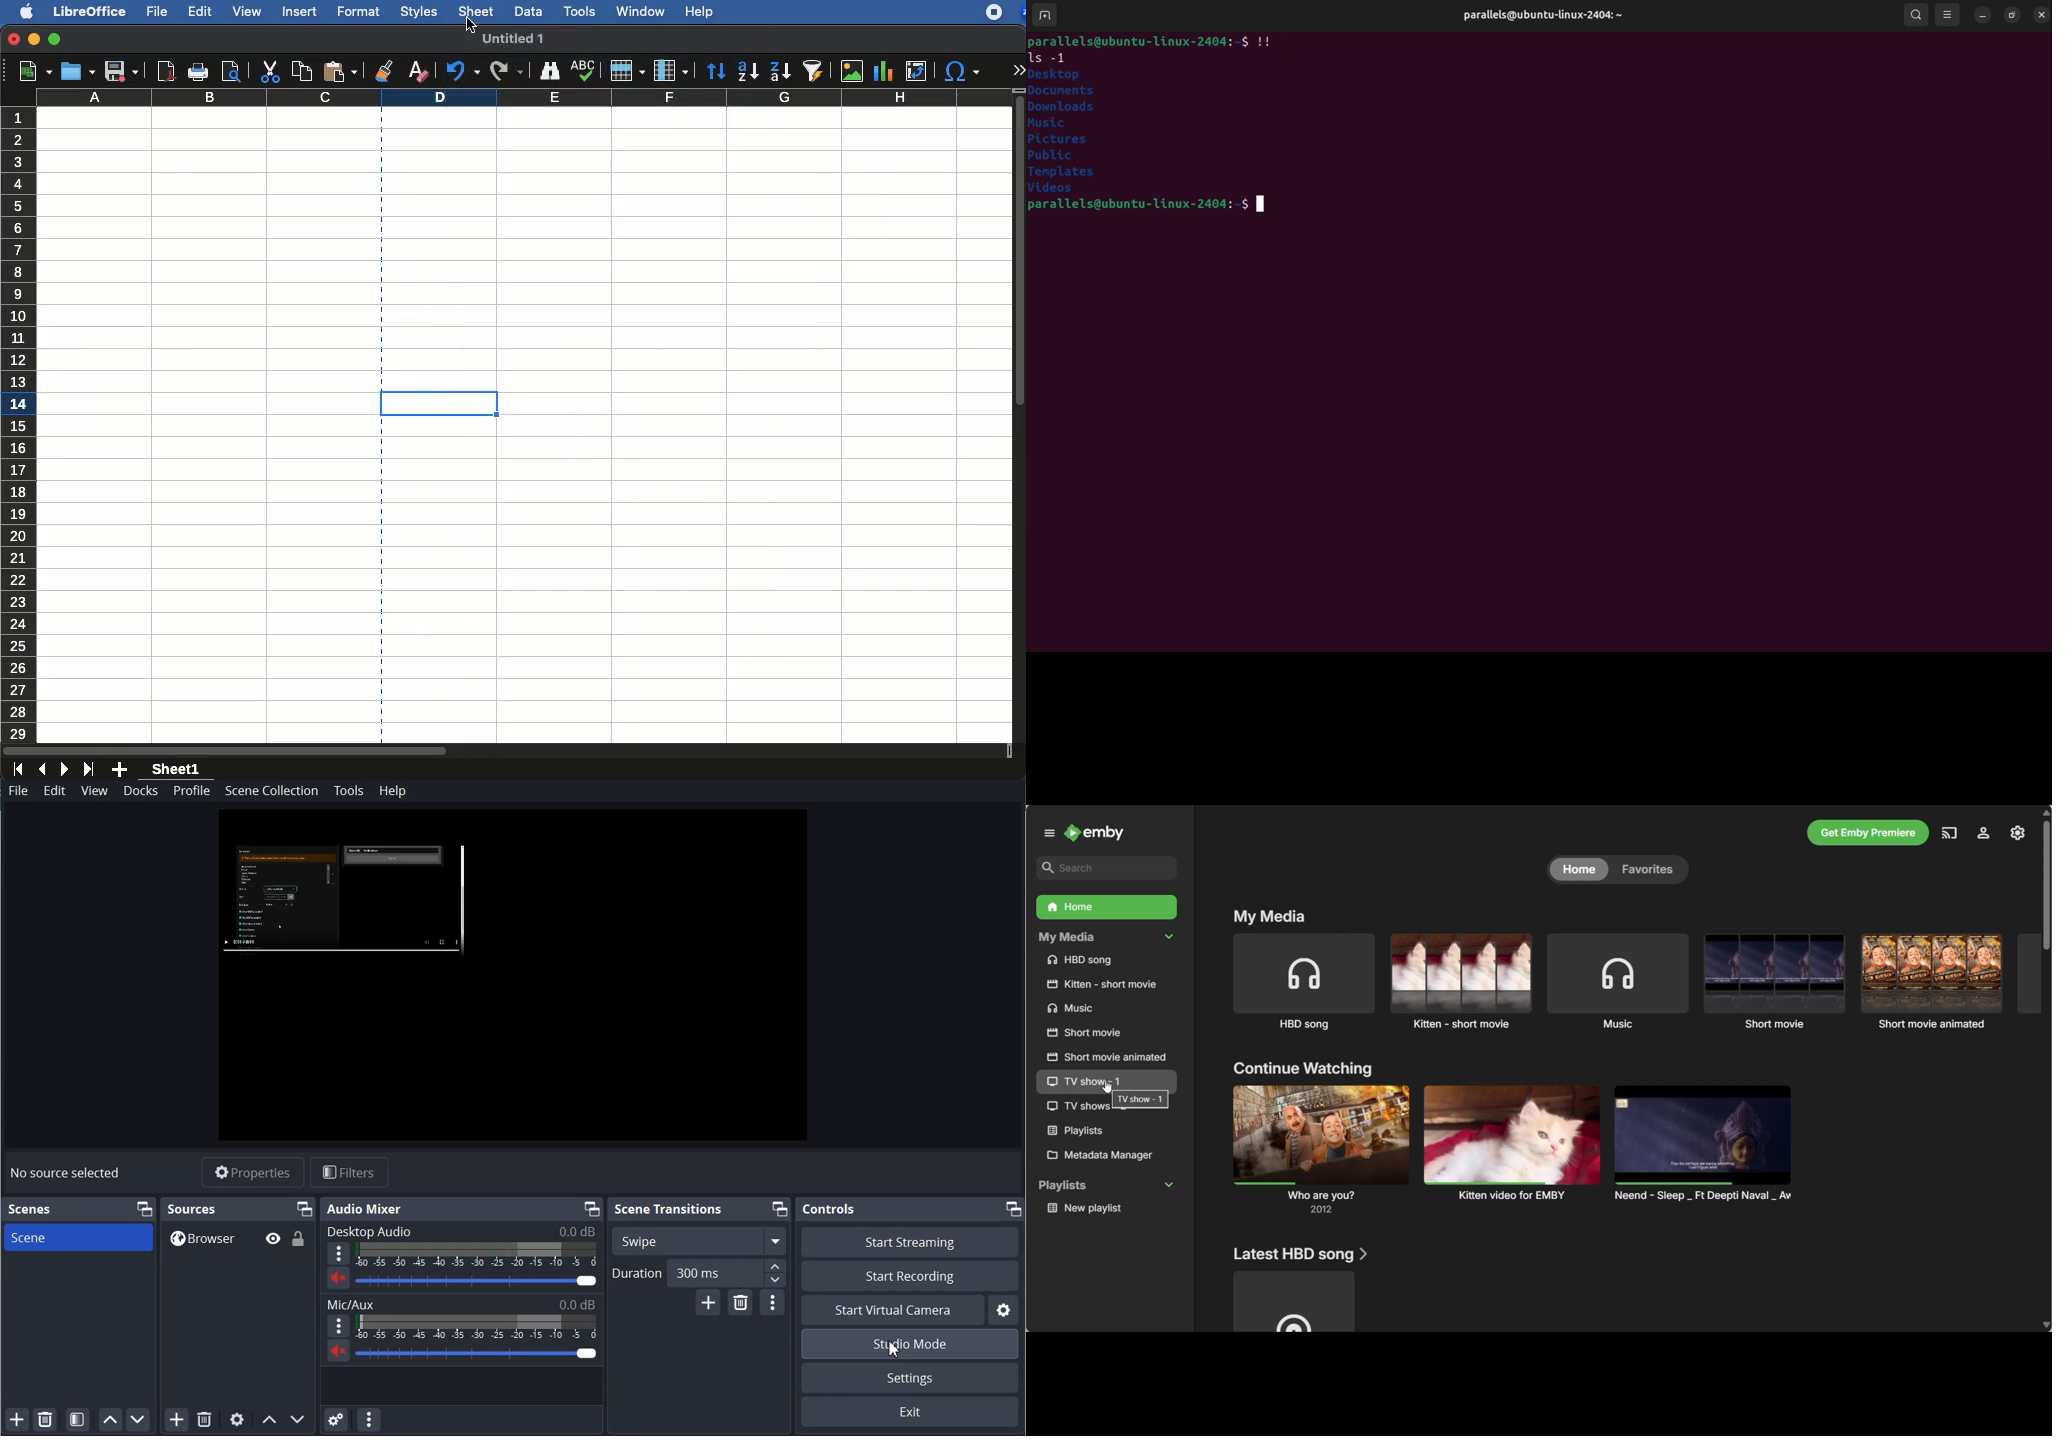 The height and width of the screenshot is (1456, 2072). I want to click on Start Virtual Camera, so click(891, 1310).